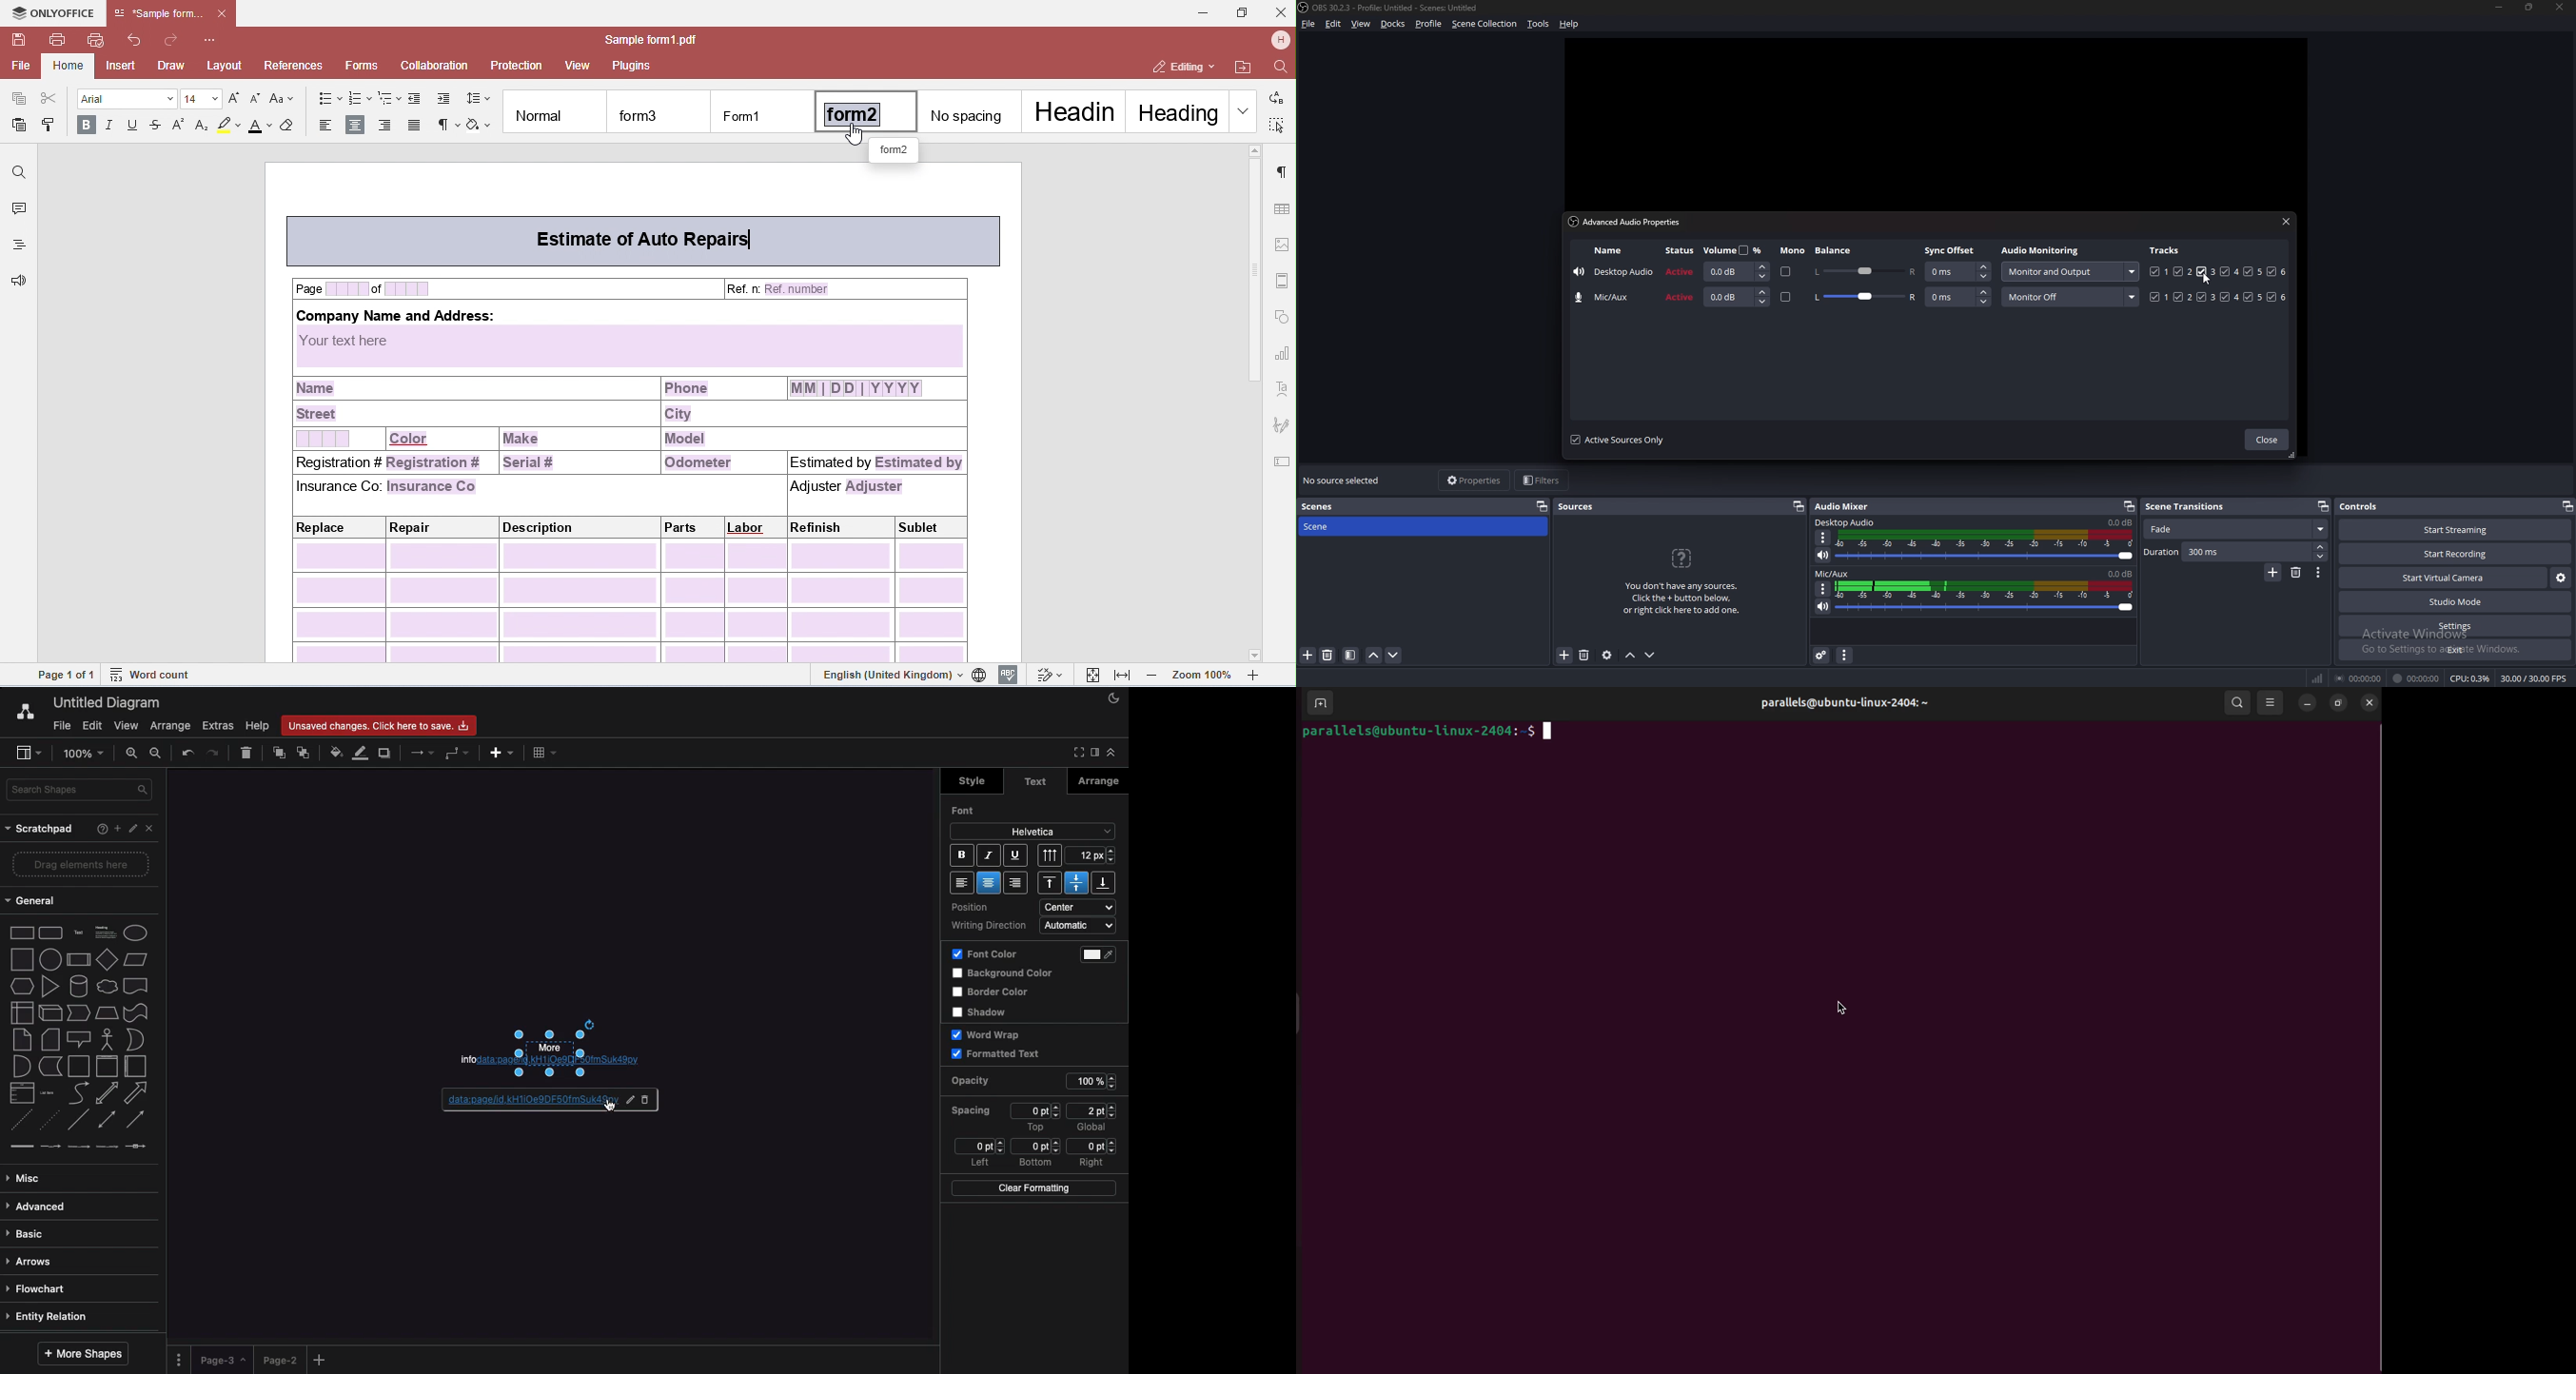  Describe the element at coordinates (1361, 23) in the screenshot. I see `view` at that location.